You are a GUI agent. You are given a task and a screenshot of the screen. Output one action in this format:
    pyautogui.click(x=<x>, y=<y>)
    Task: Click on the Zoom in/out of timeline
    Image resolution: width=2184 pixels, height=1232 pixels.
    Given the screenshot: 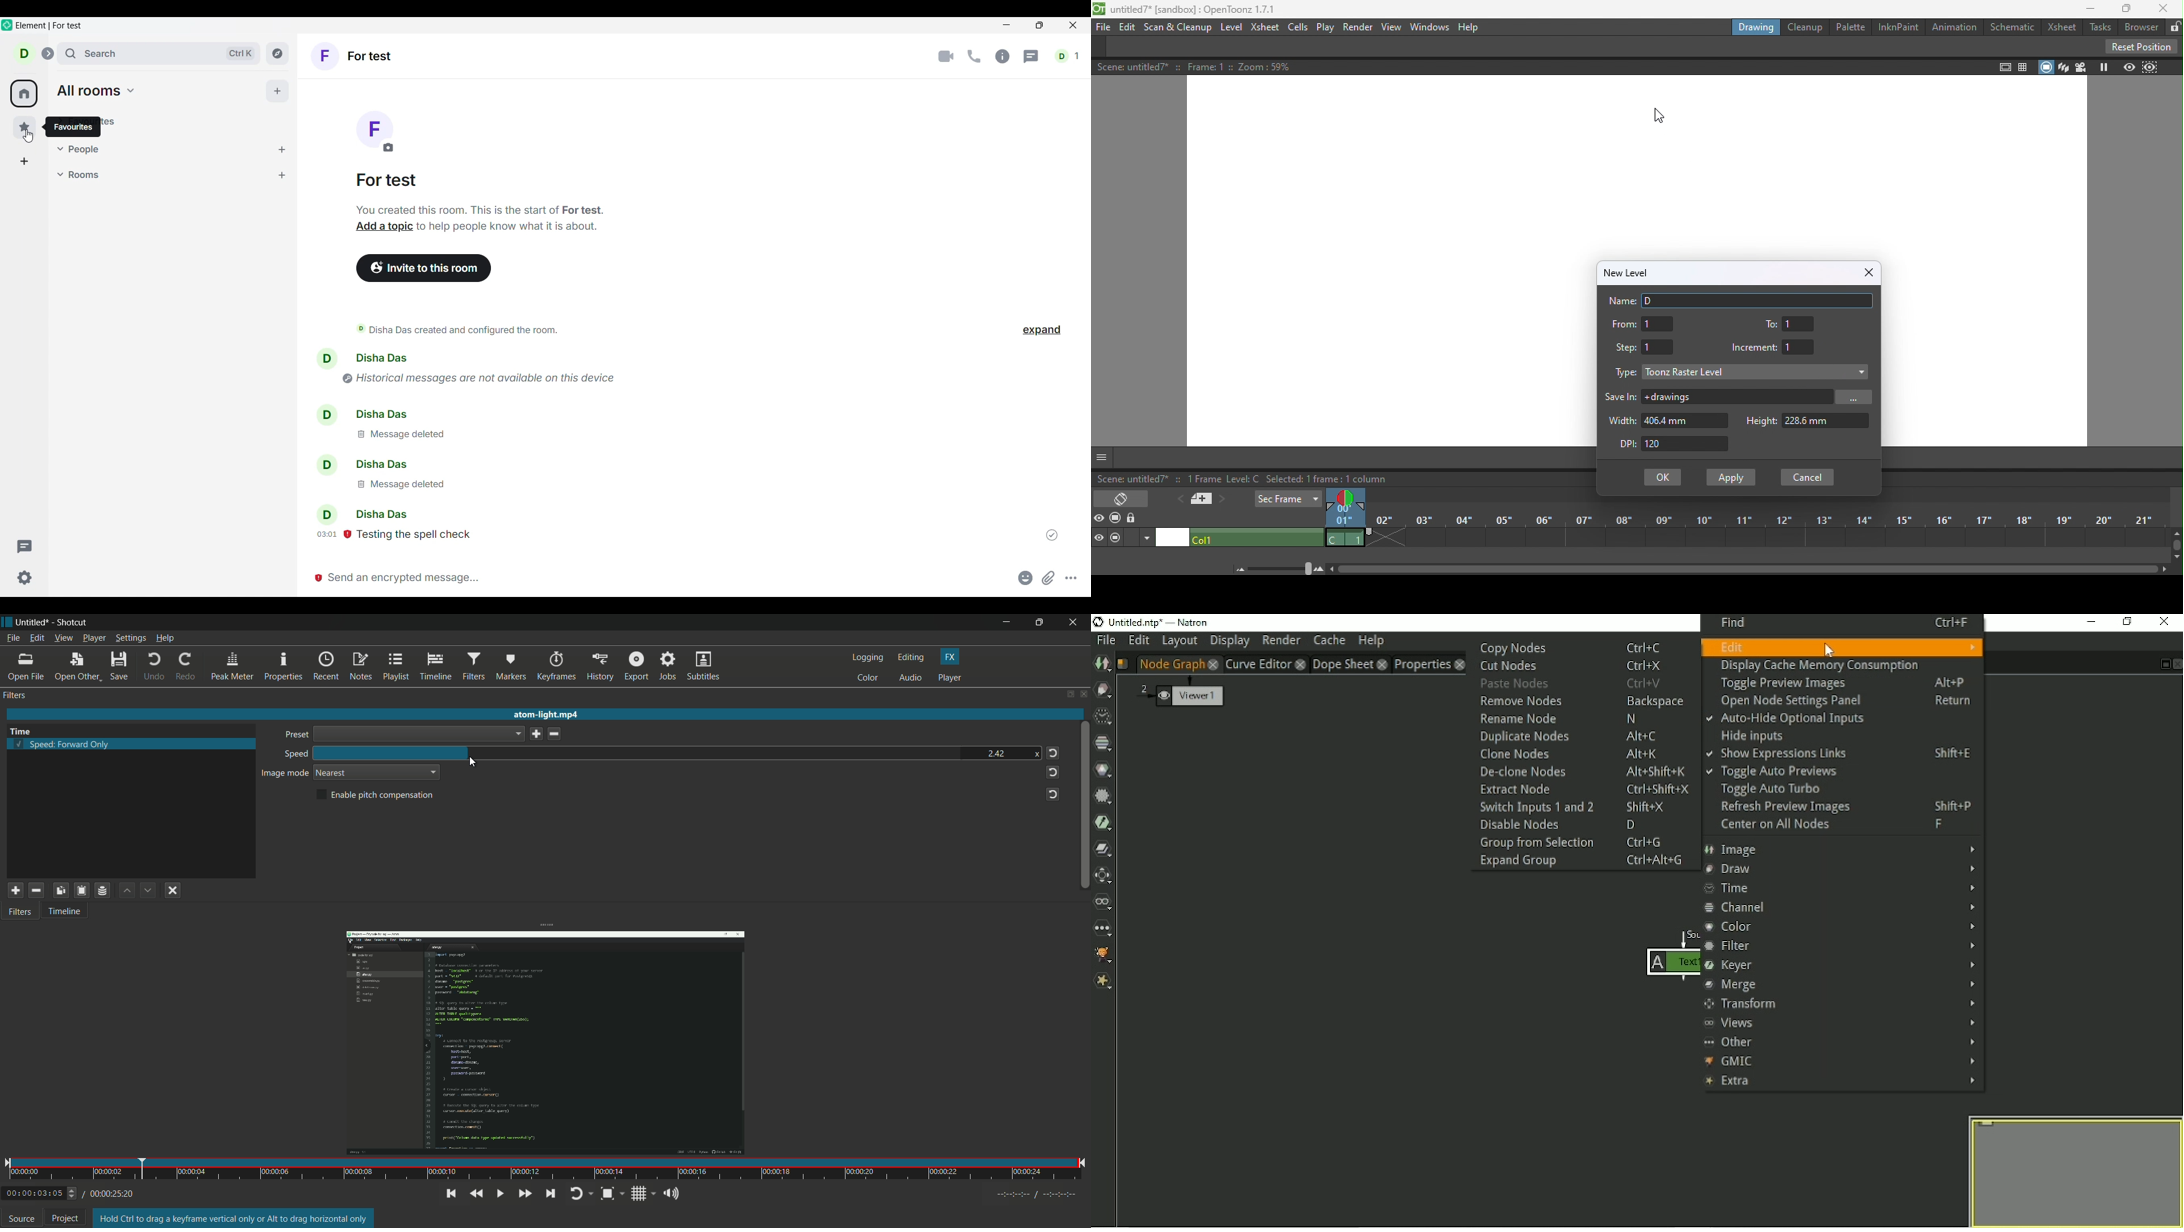 What is the action you would take?
    pyautogui.click(x=1280, y=569)
    